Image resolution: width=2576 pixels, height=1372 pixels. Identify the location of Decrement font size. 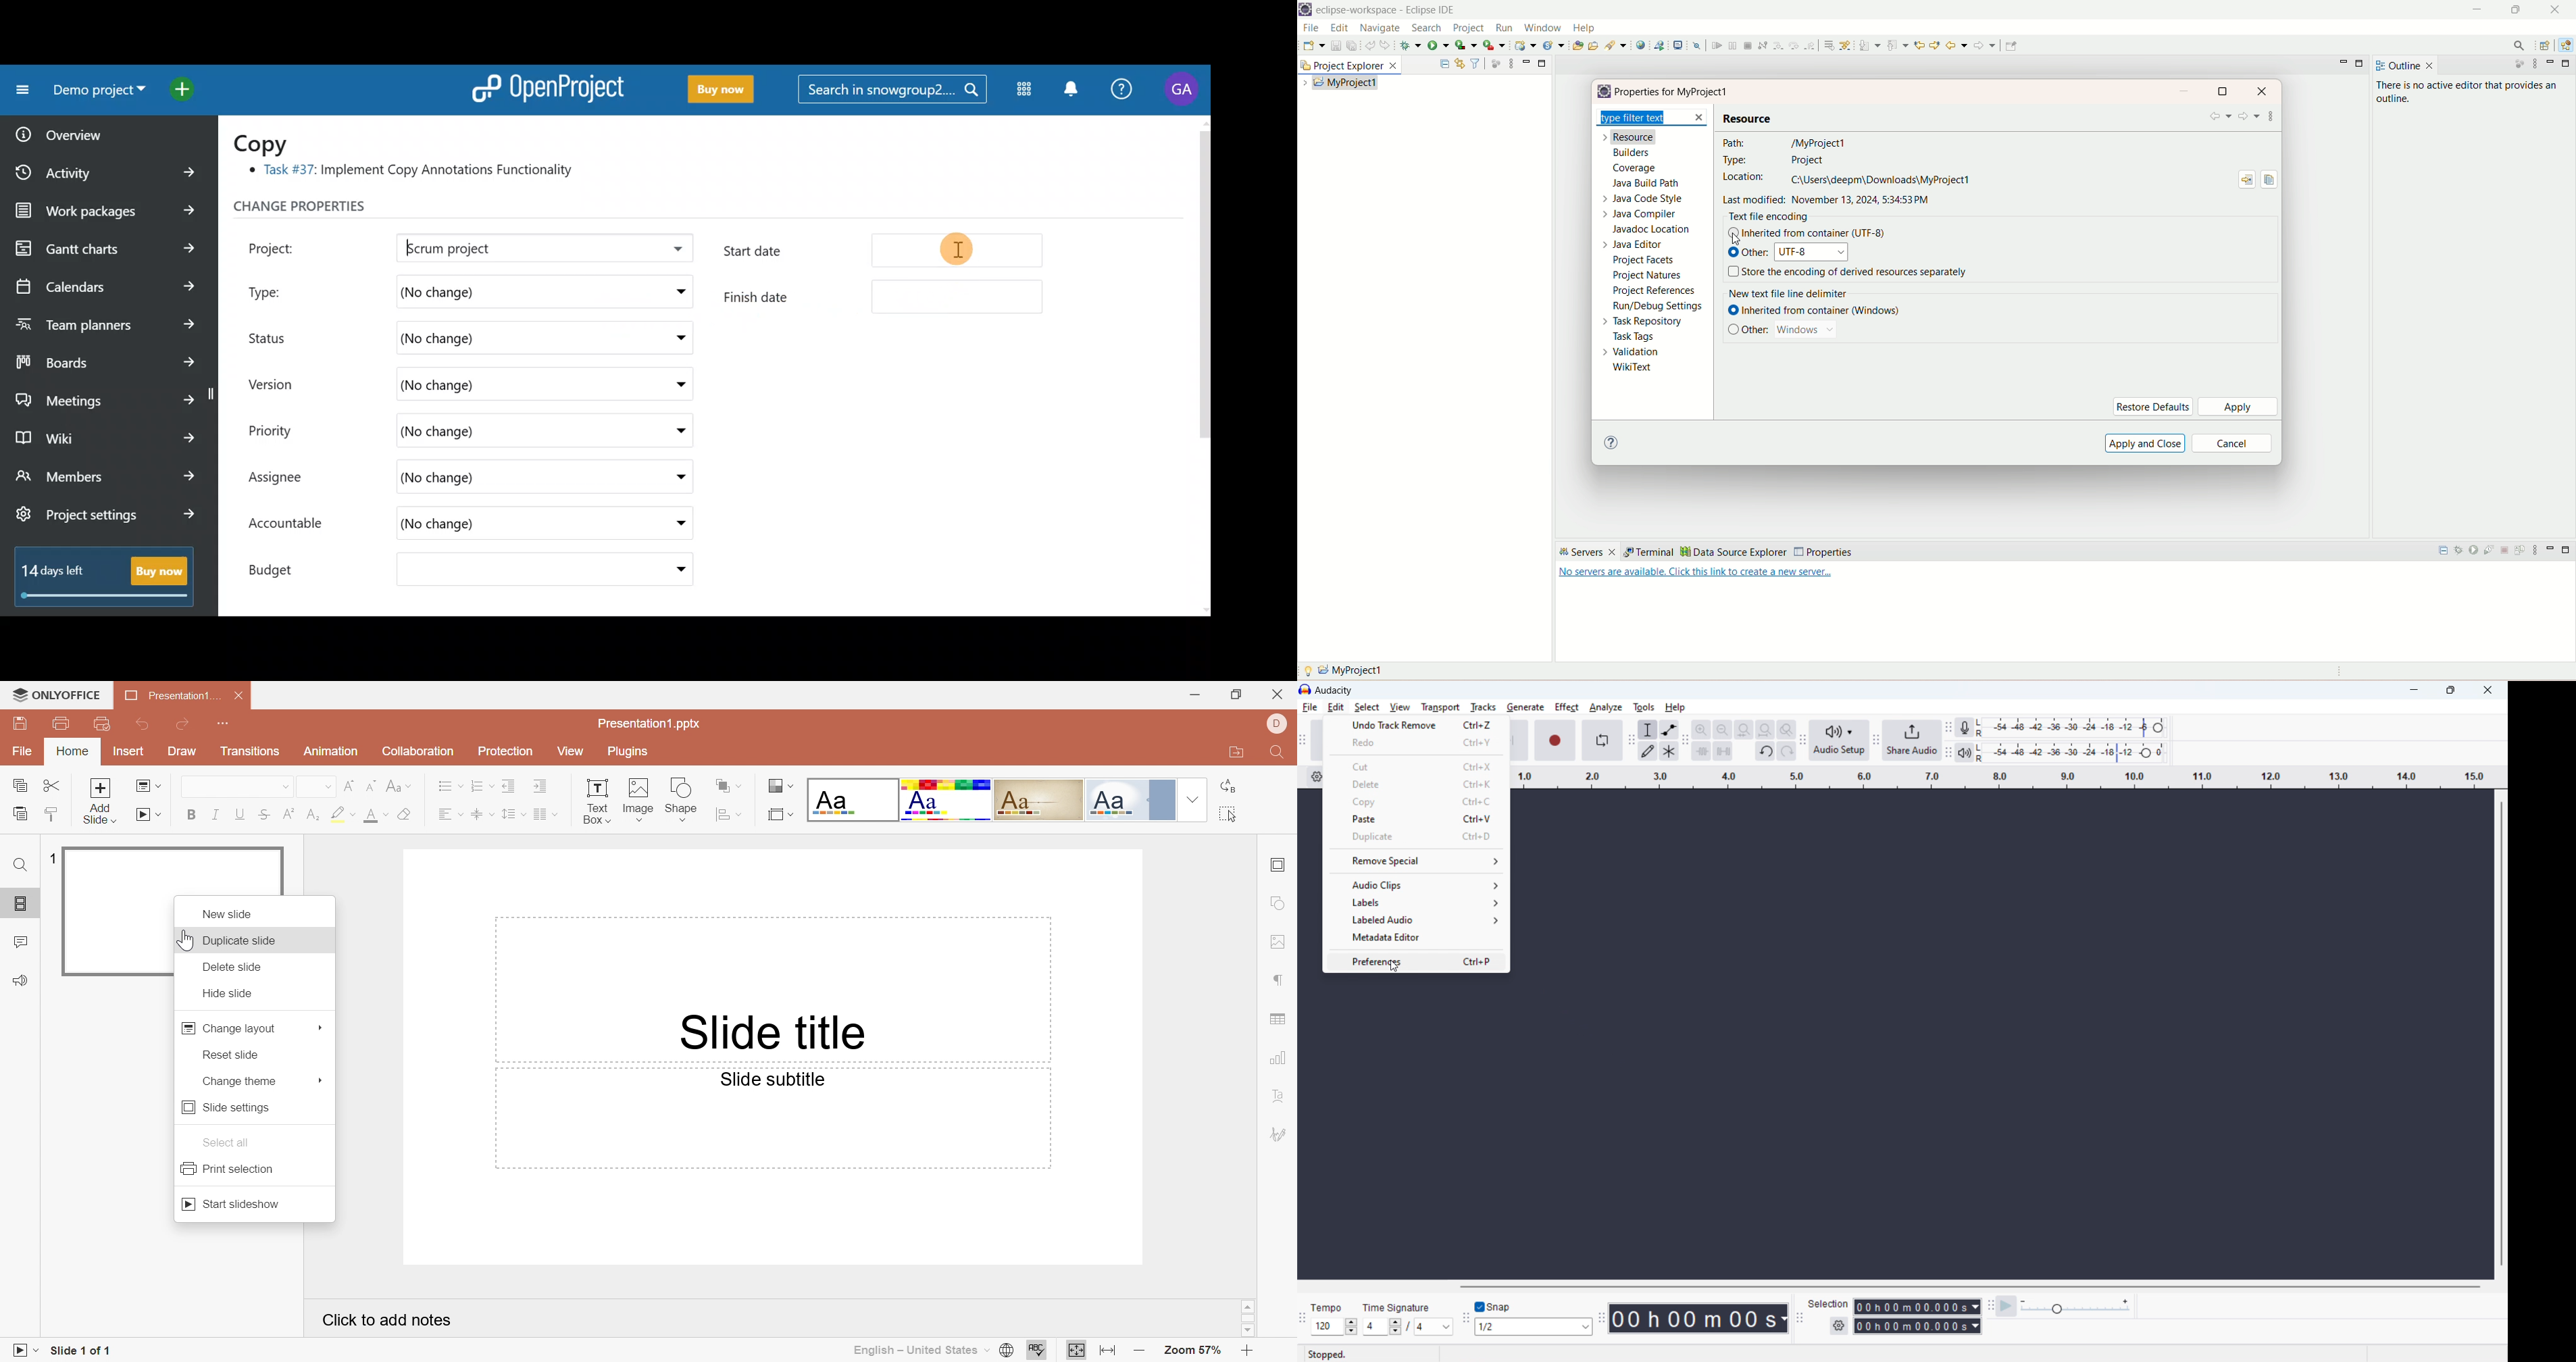
(371, 785).